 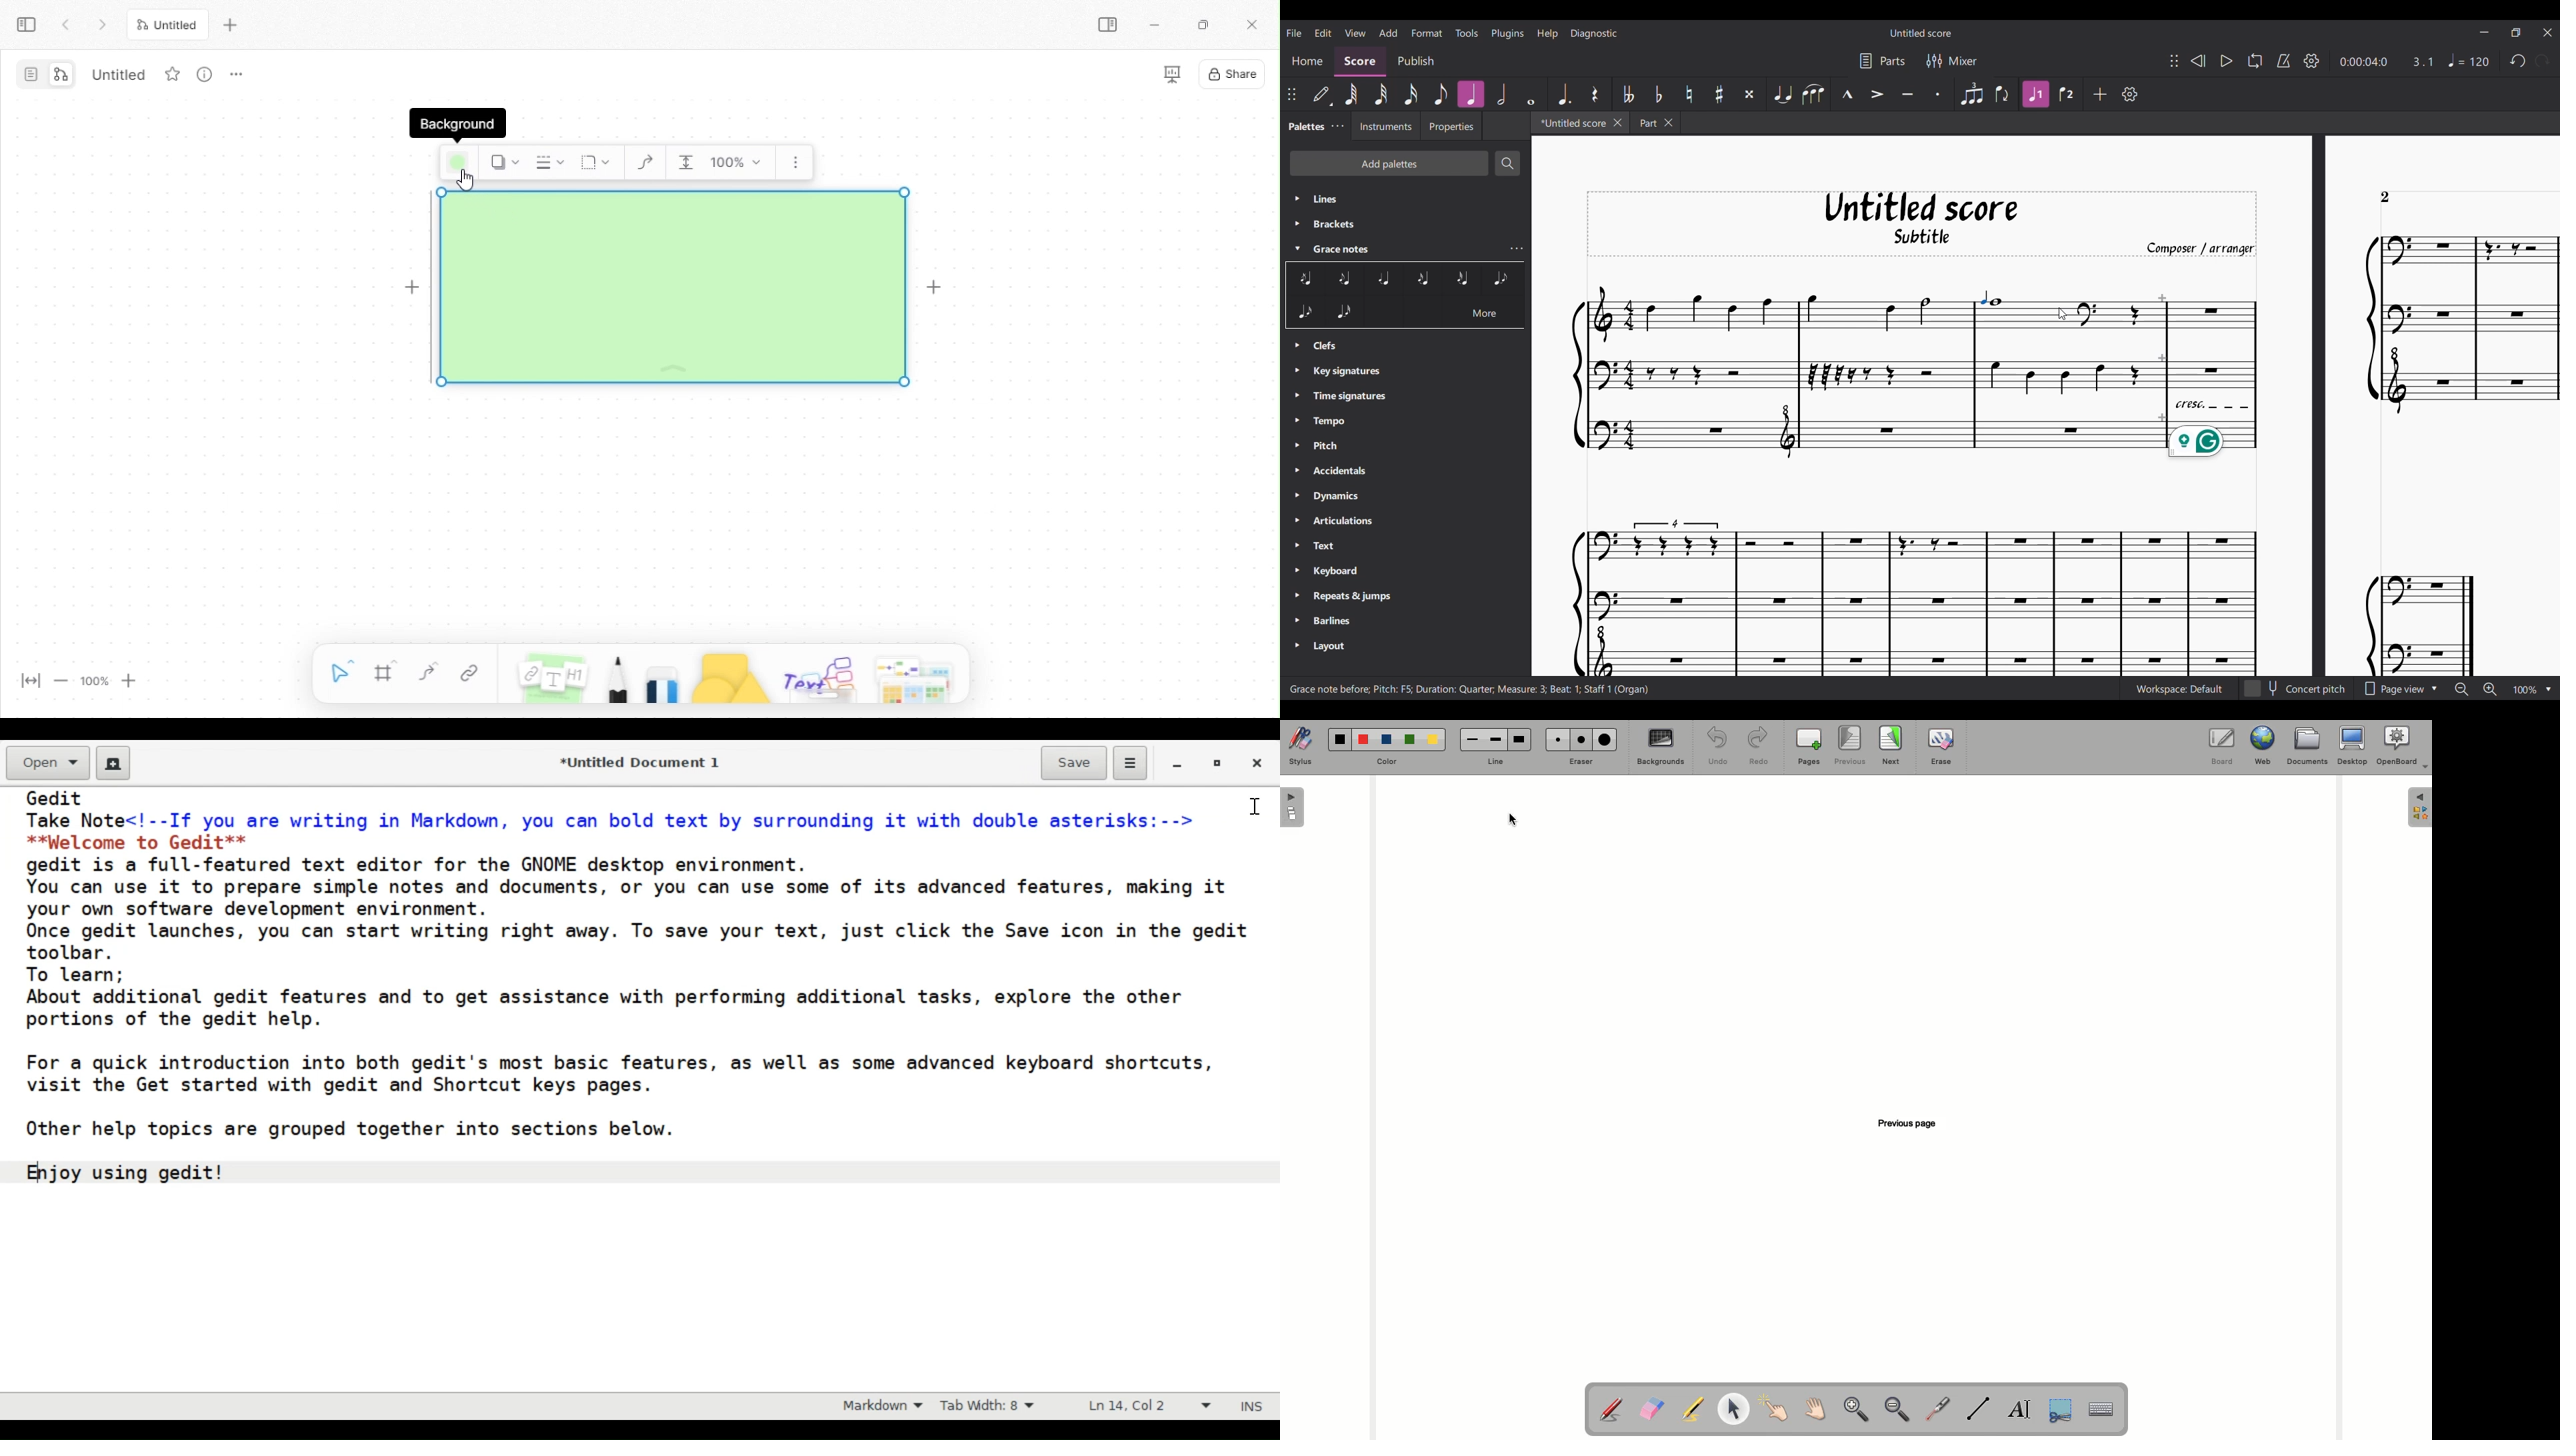 I want to click on Publish section, so click(x=1415, y=63).